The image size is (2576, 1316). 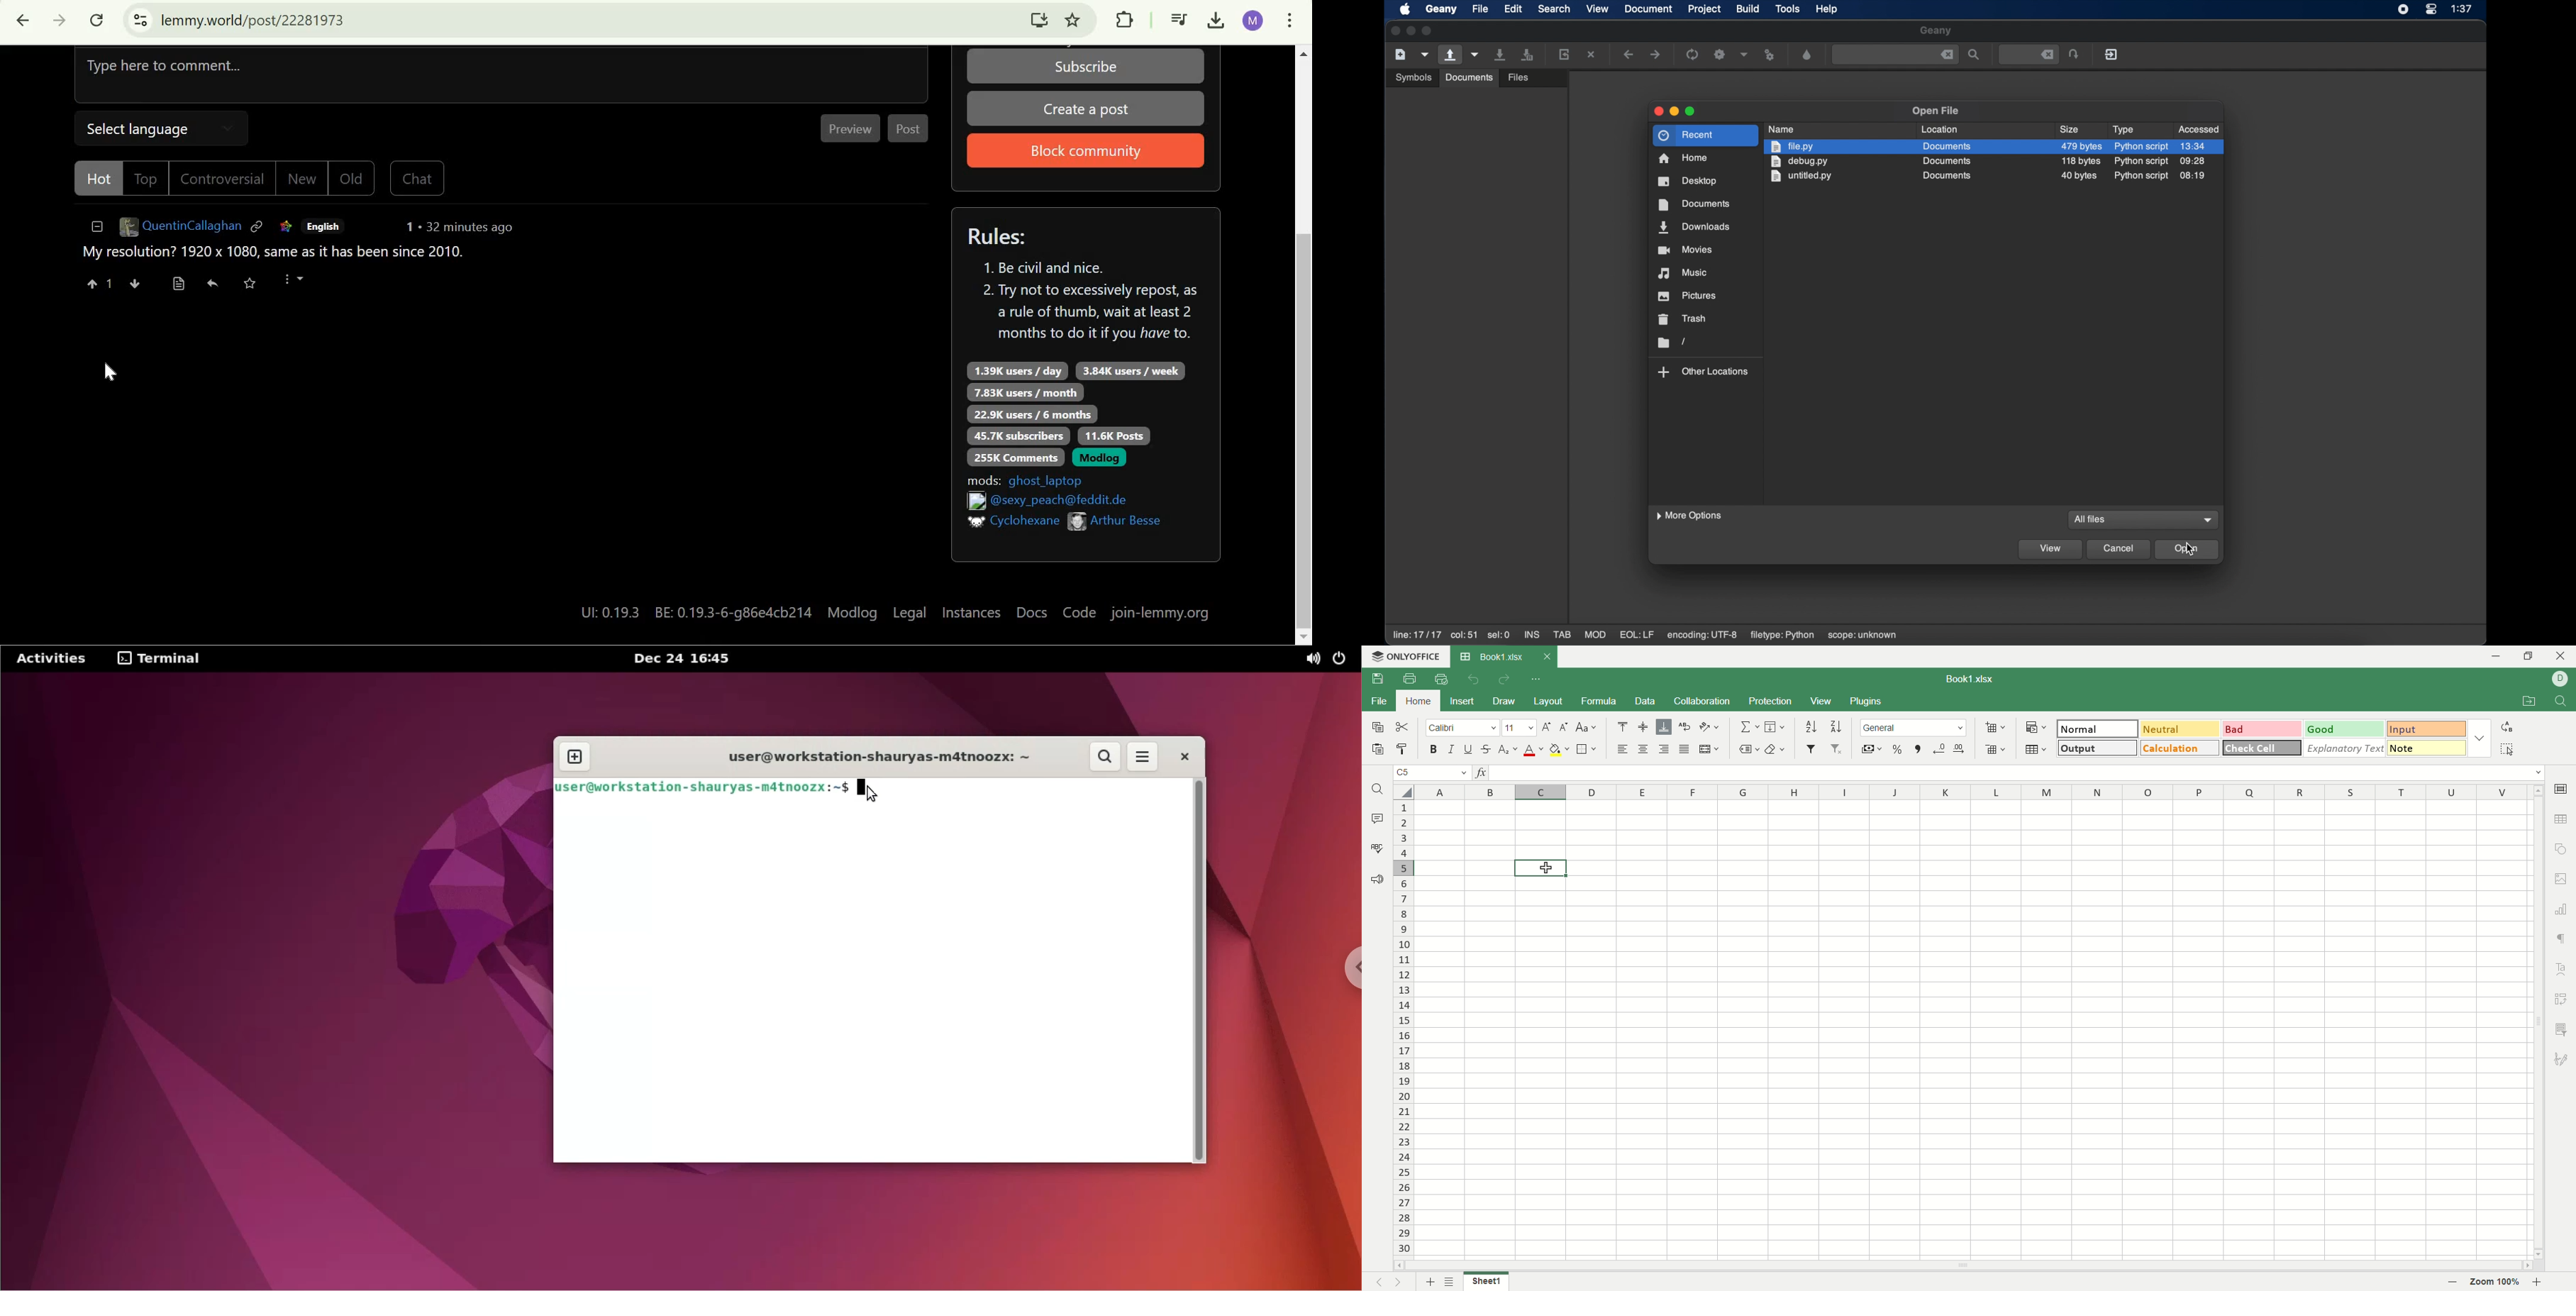 I want to click on filetype: python, so click(x=1781, y=635).